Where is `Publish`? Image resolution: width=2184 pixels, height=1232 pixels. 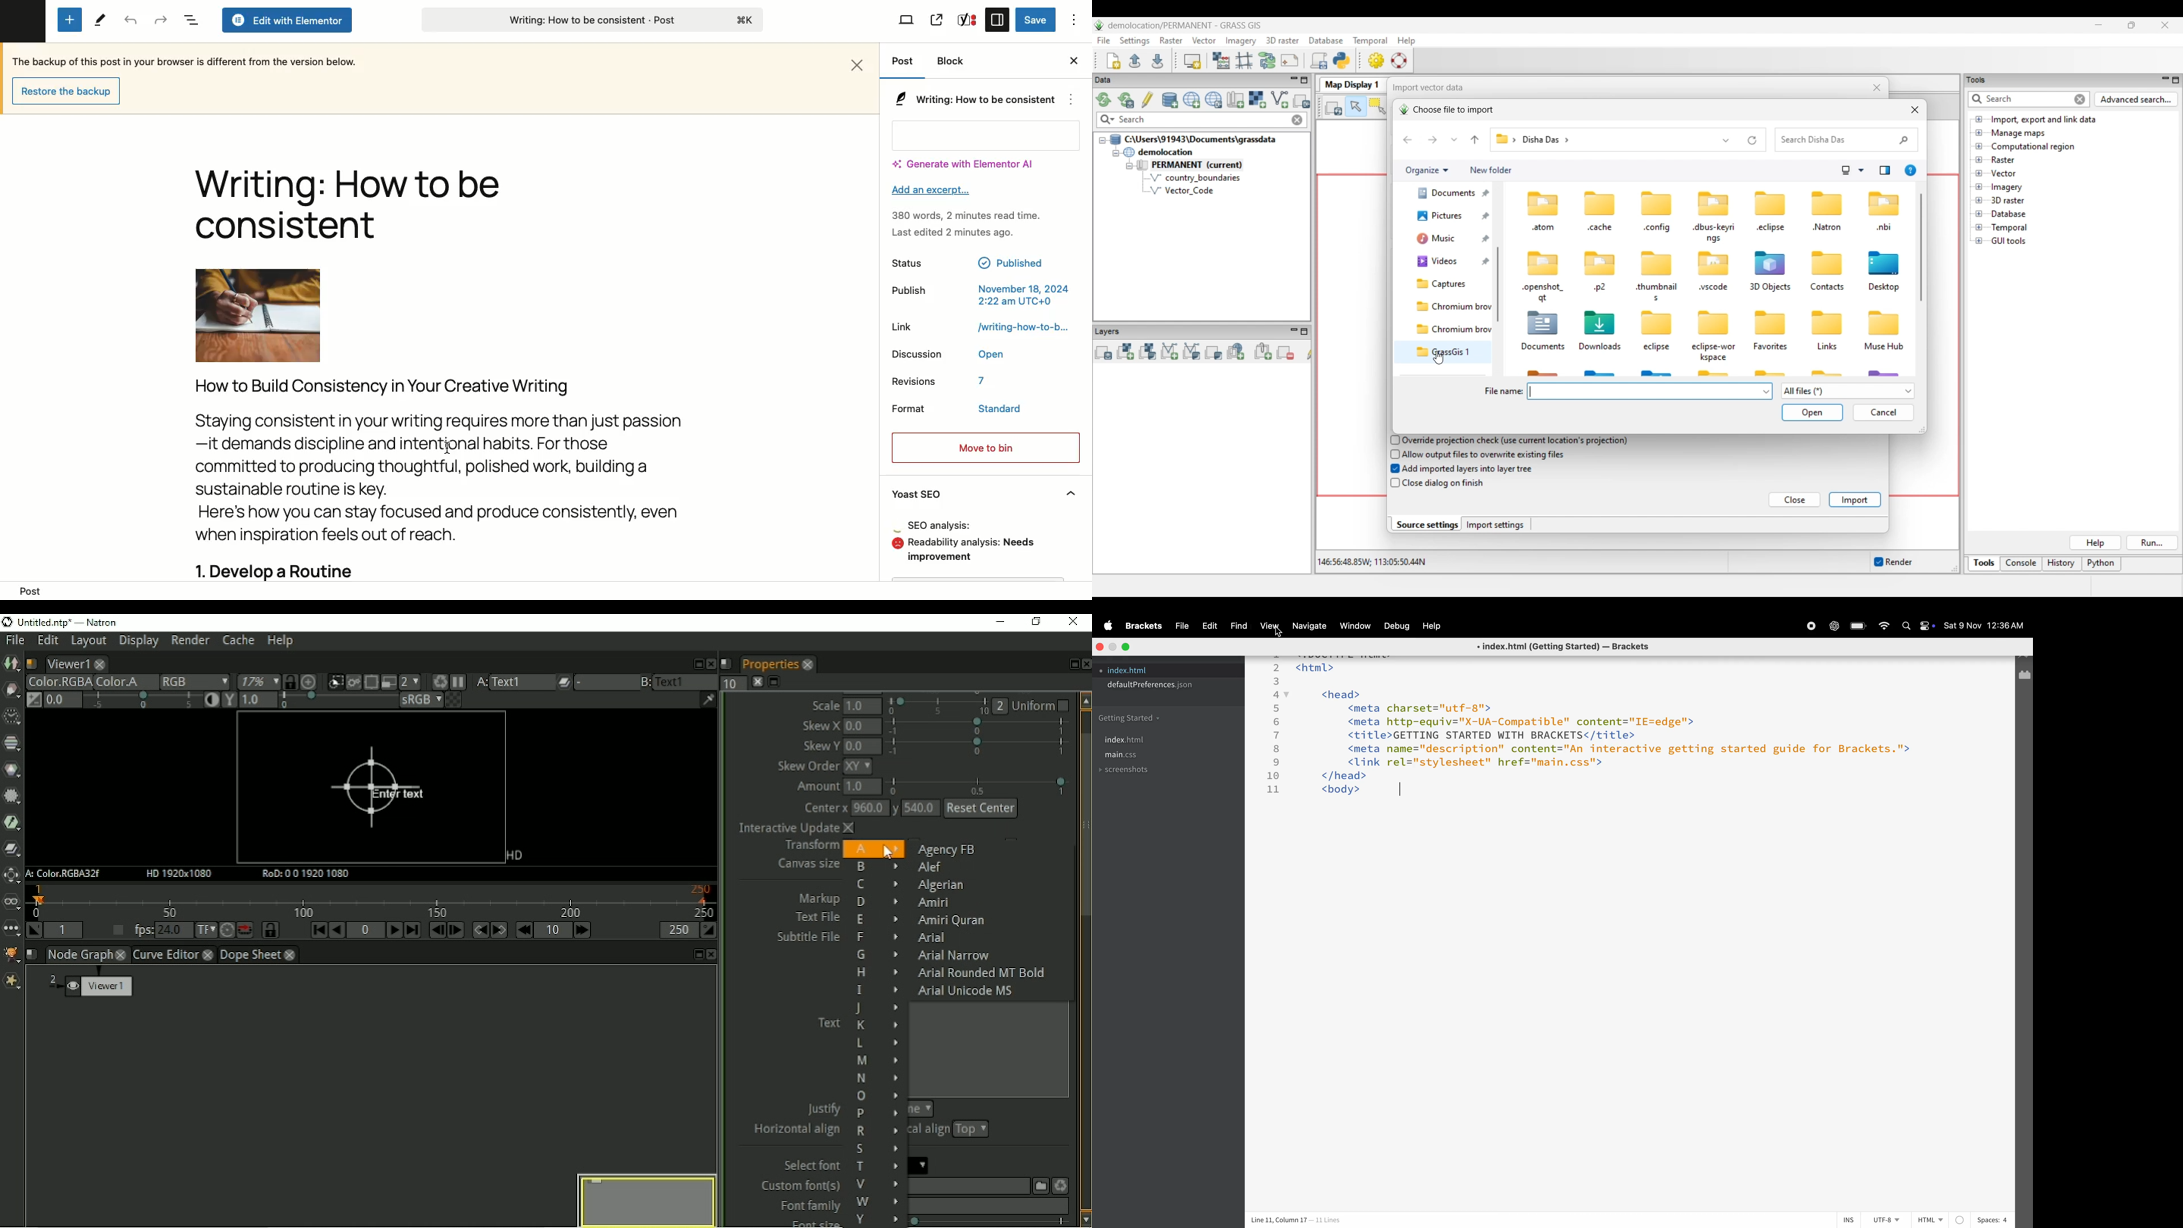 Publish is located at coordinates (907, 296).